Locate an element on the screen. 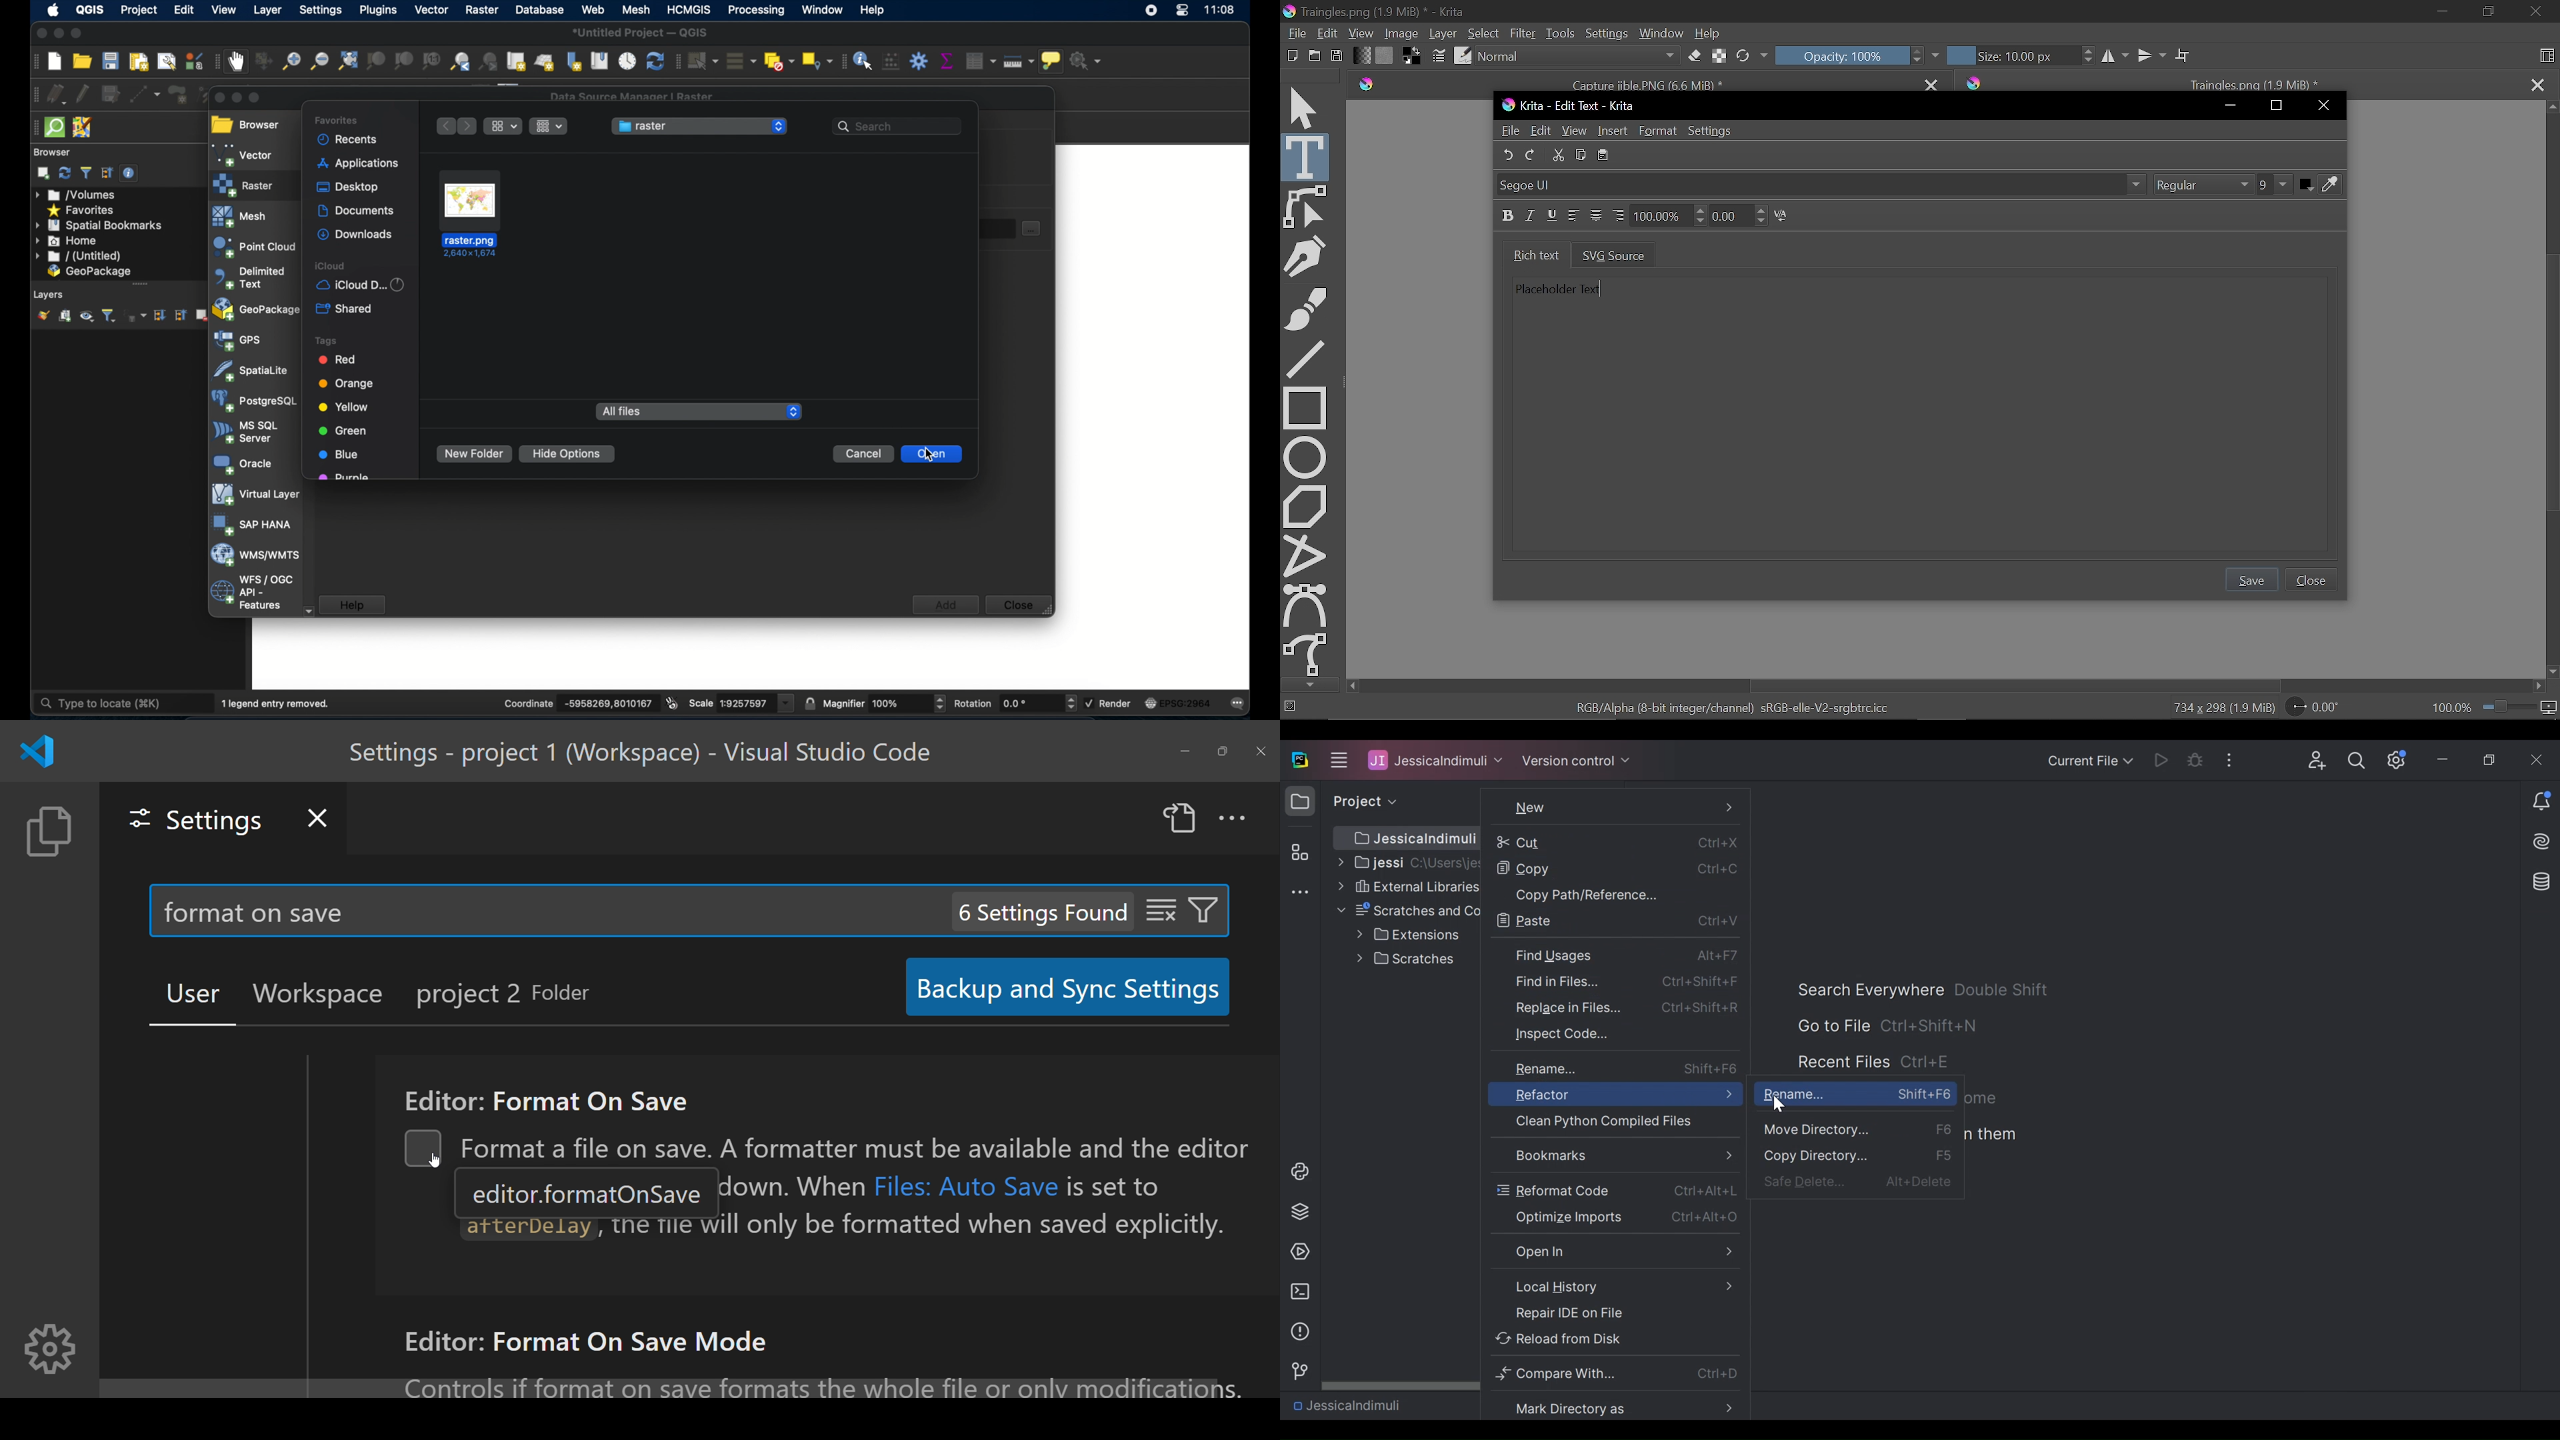  zoom full is located at coordinates (347, 60).